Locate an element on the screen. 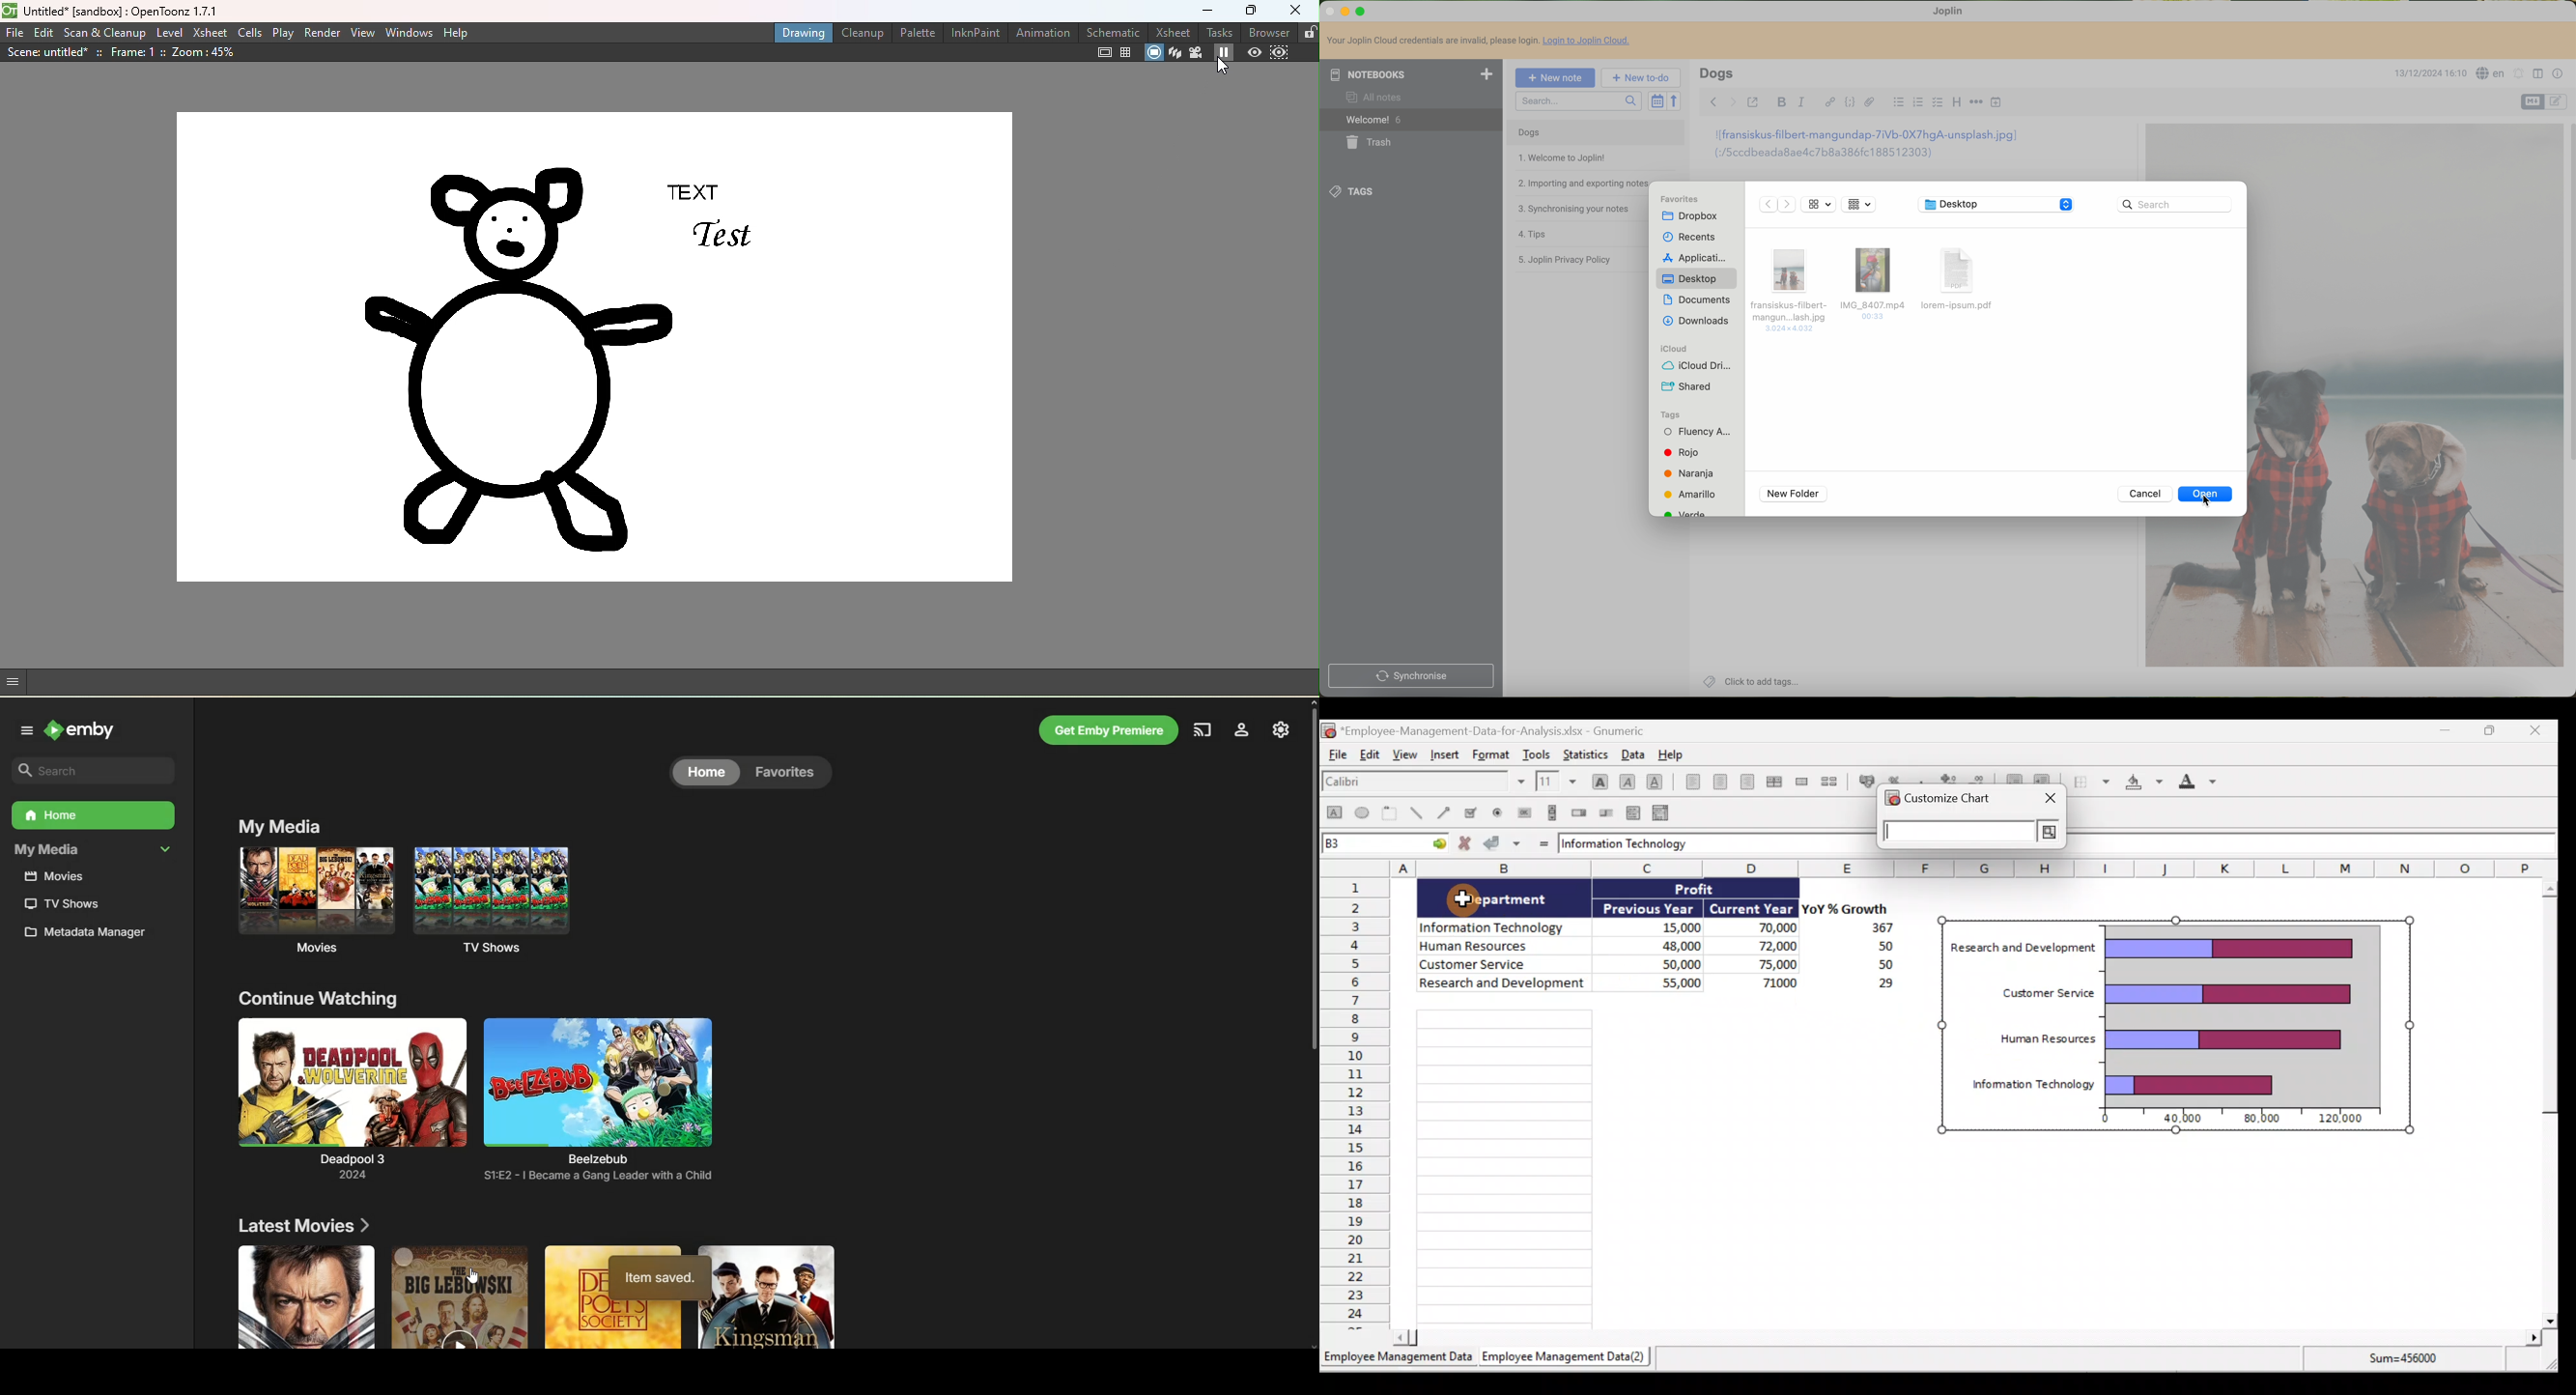 This screenshot has width=2576, height=1400. Scroll bar is located at coordinates (1969, 1338).